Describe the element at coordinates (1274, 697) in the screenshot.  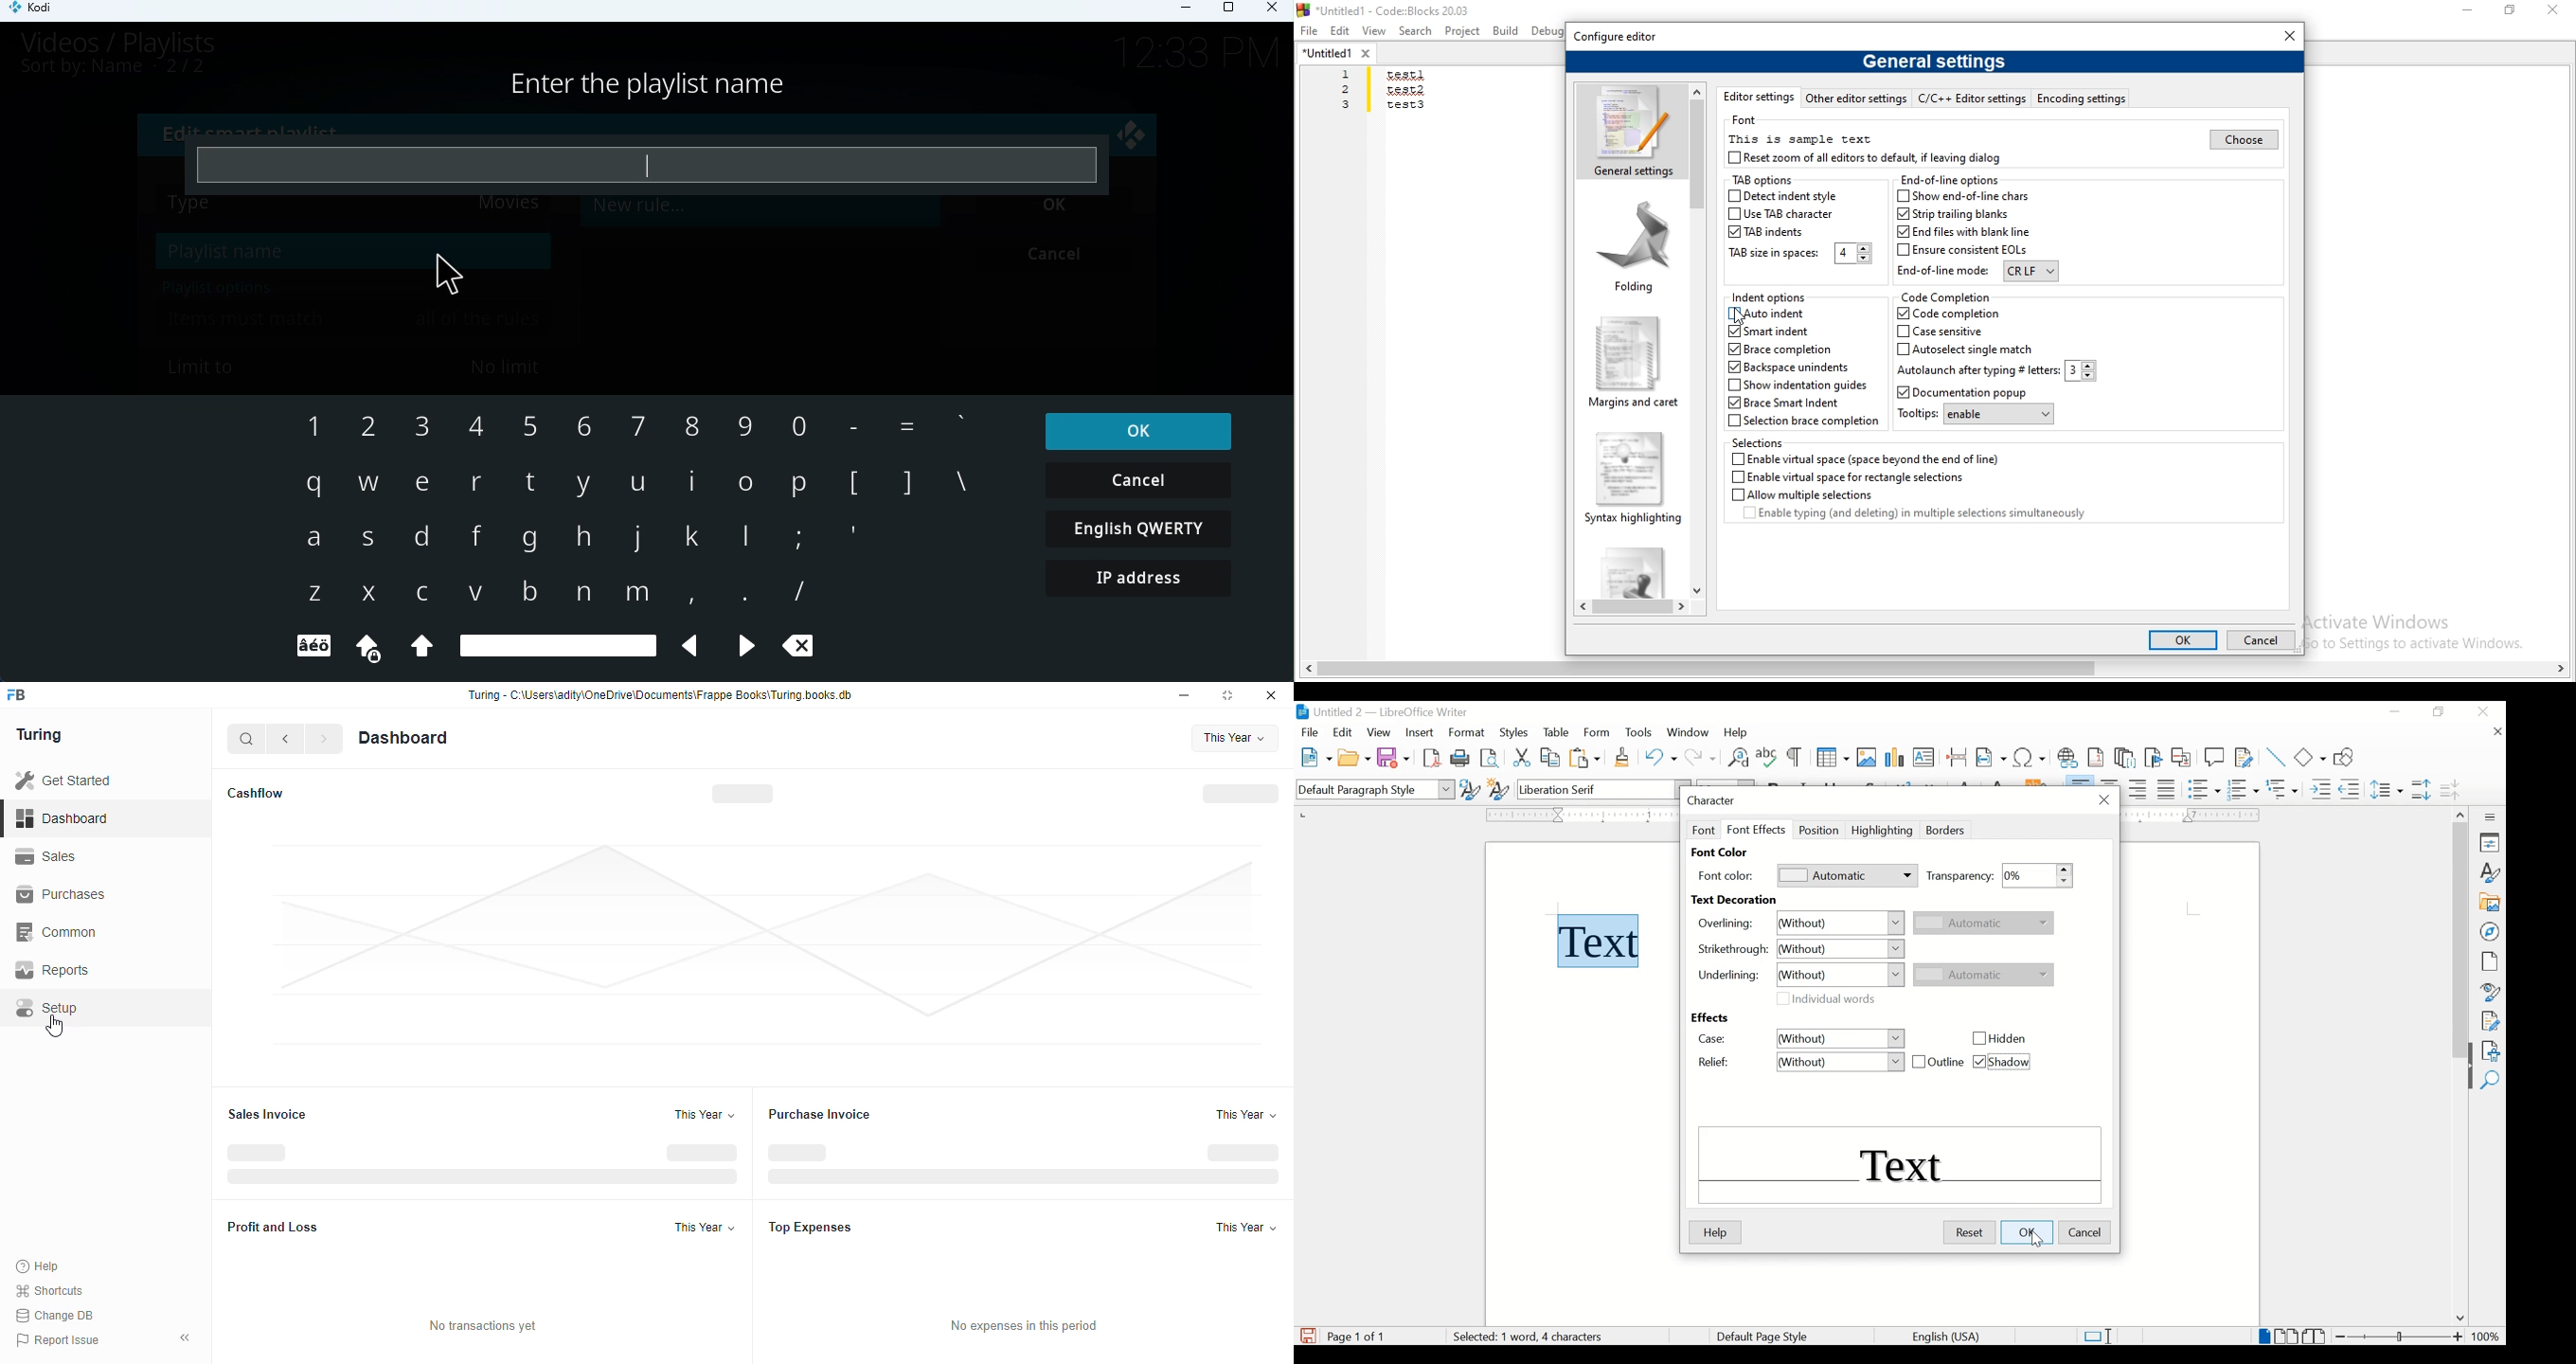
I see `close` at that location.